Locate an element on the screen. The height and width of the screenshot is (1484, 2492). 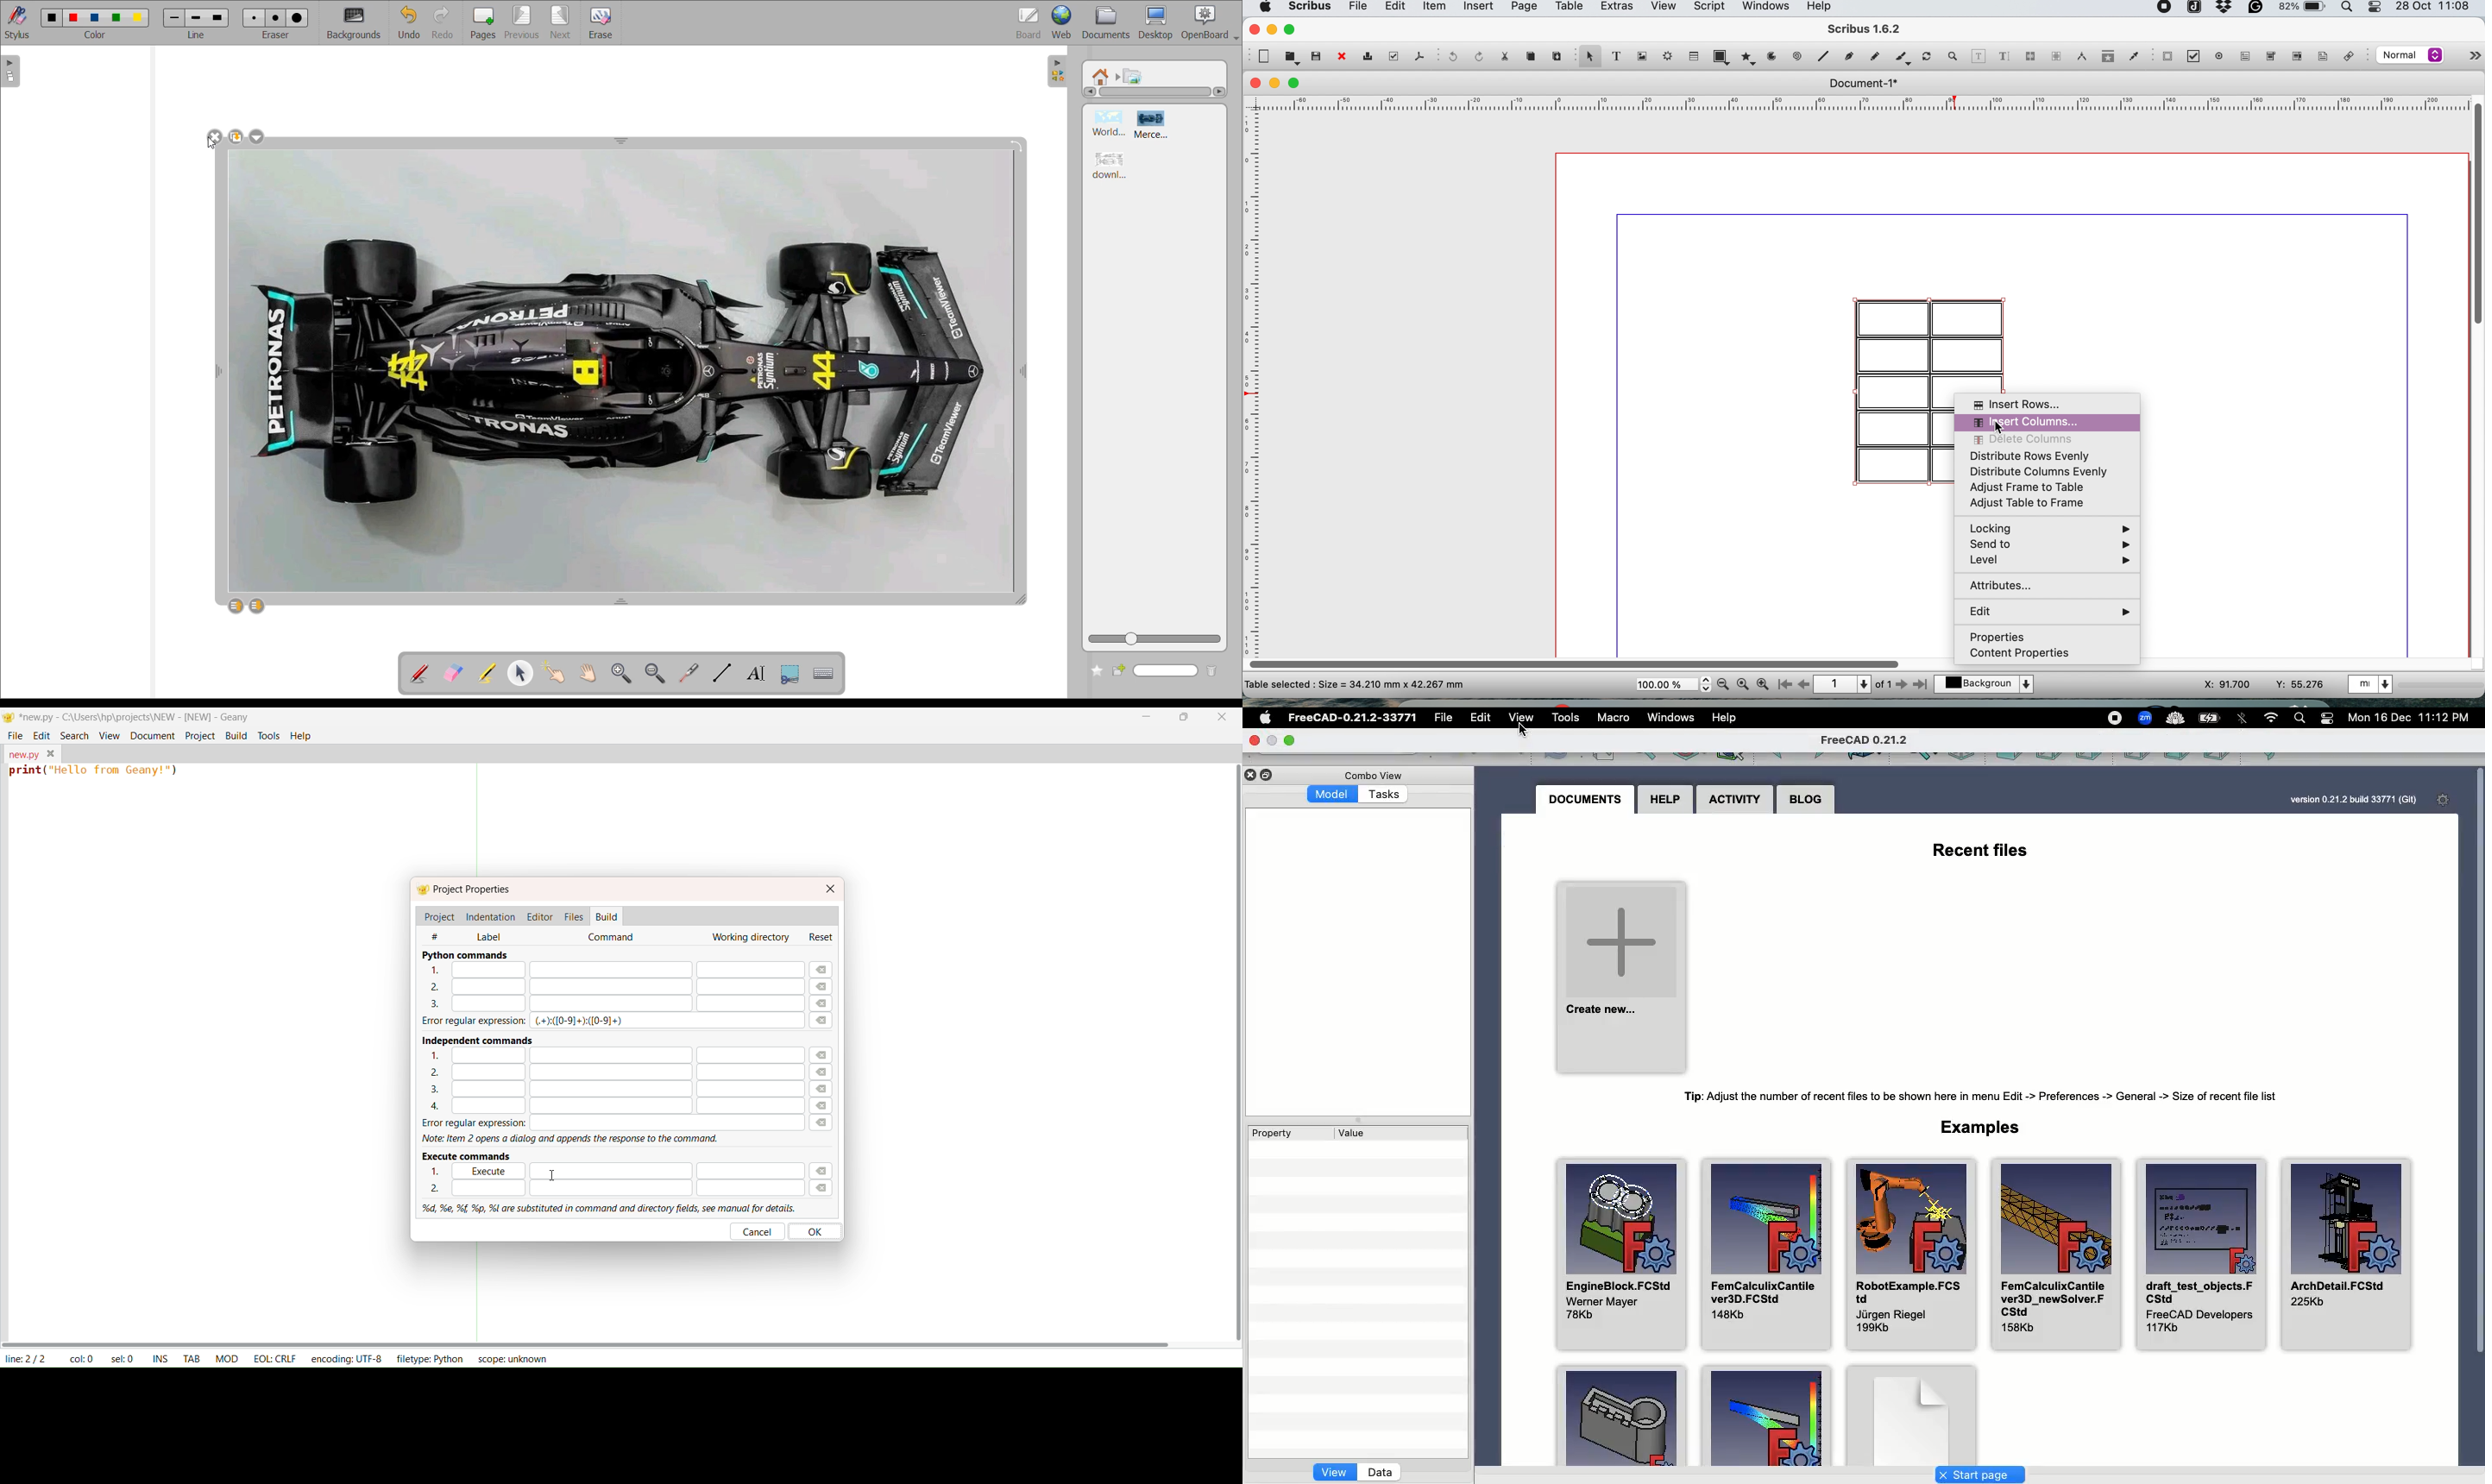
Help is located at coordinates (1727, 716).